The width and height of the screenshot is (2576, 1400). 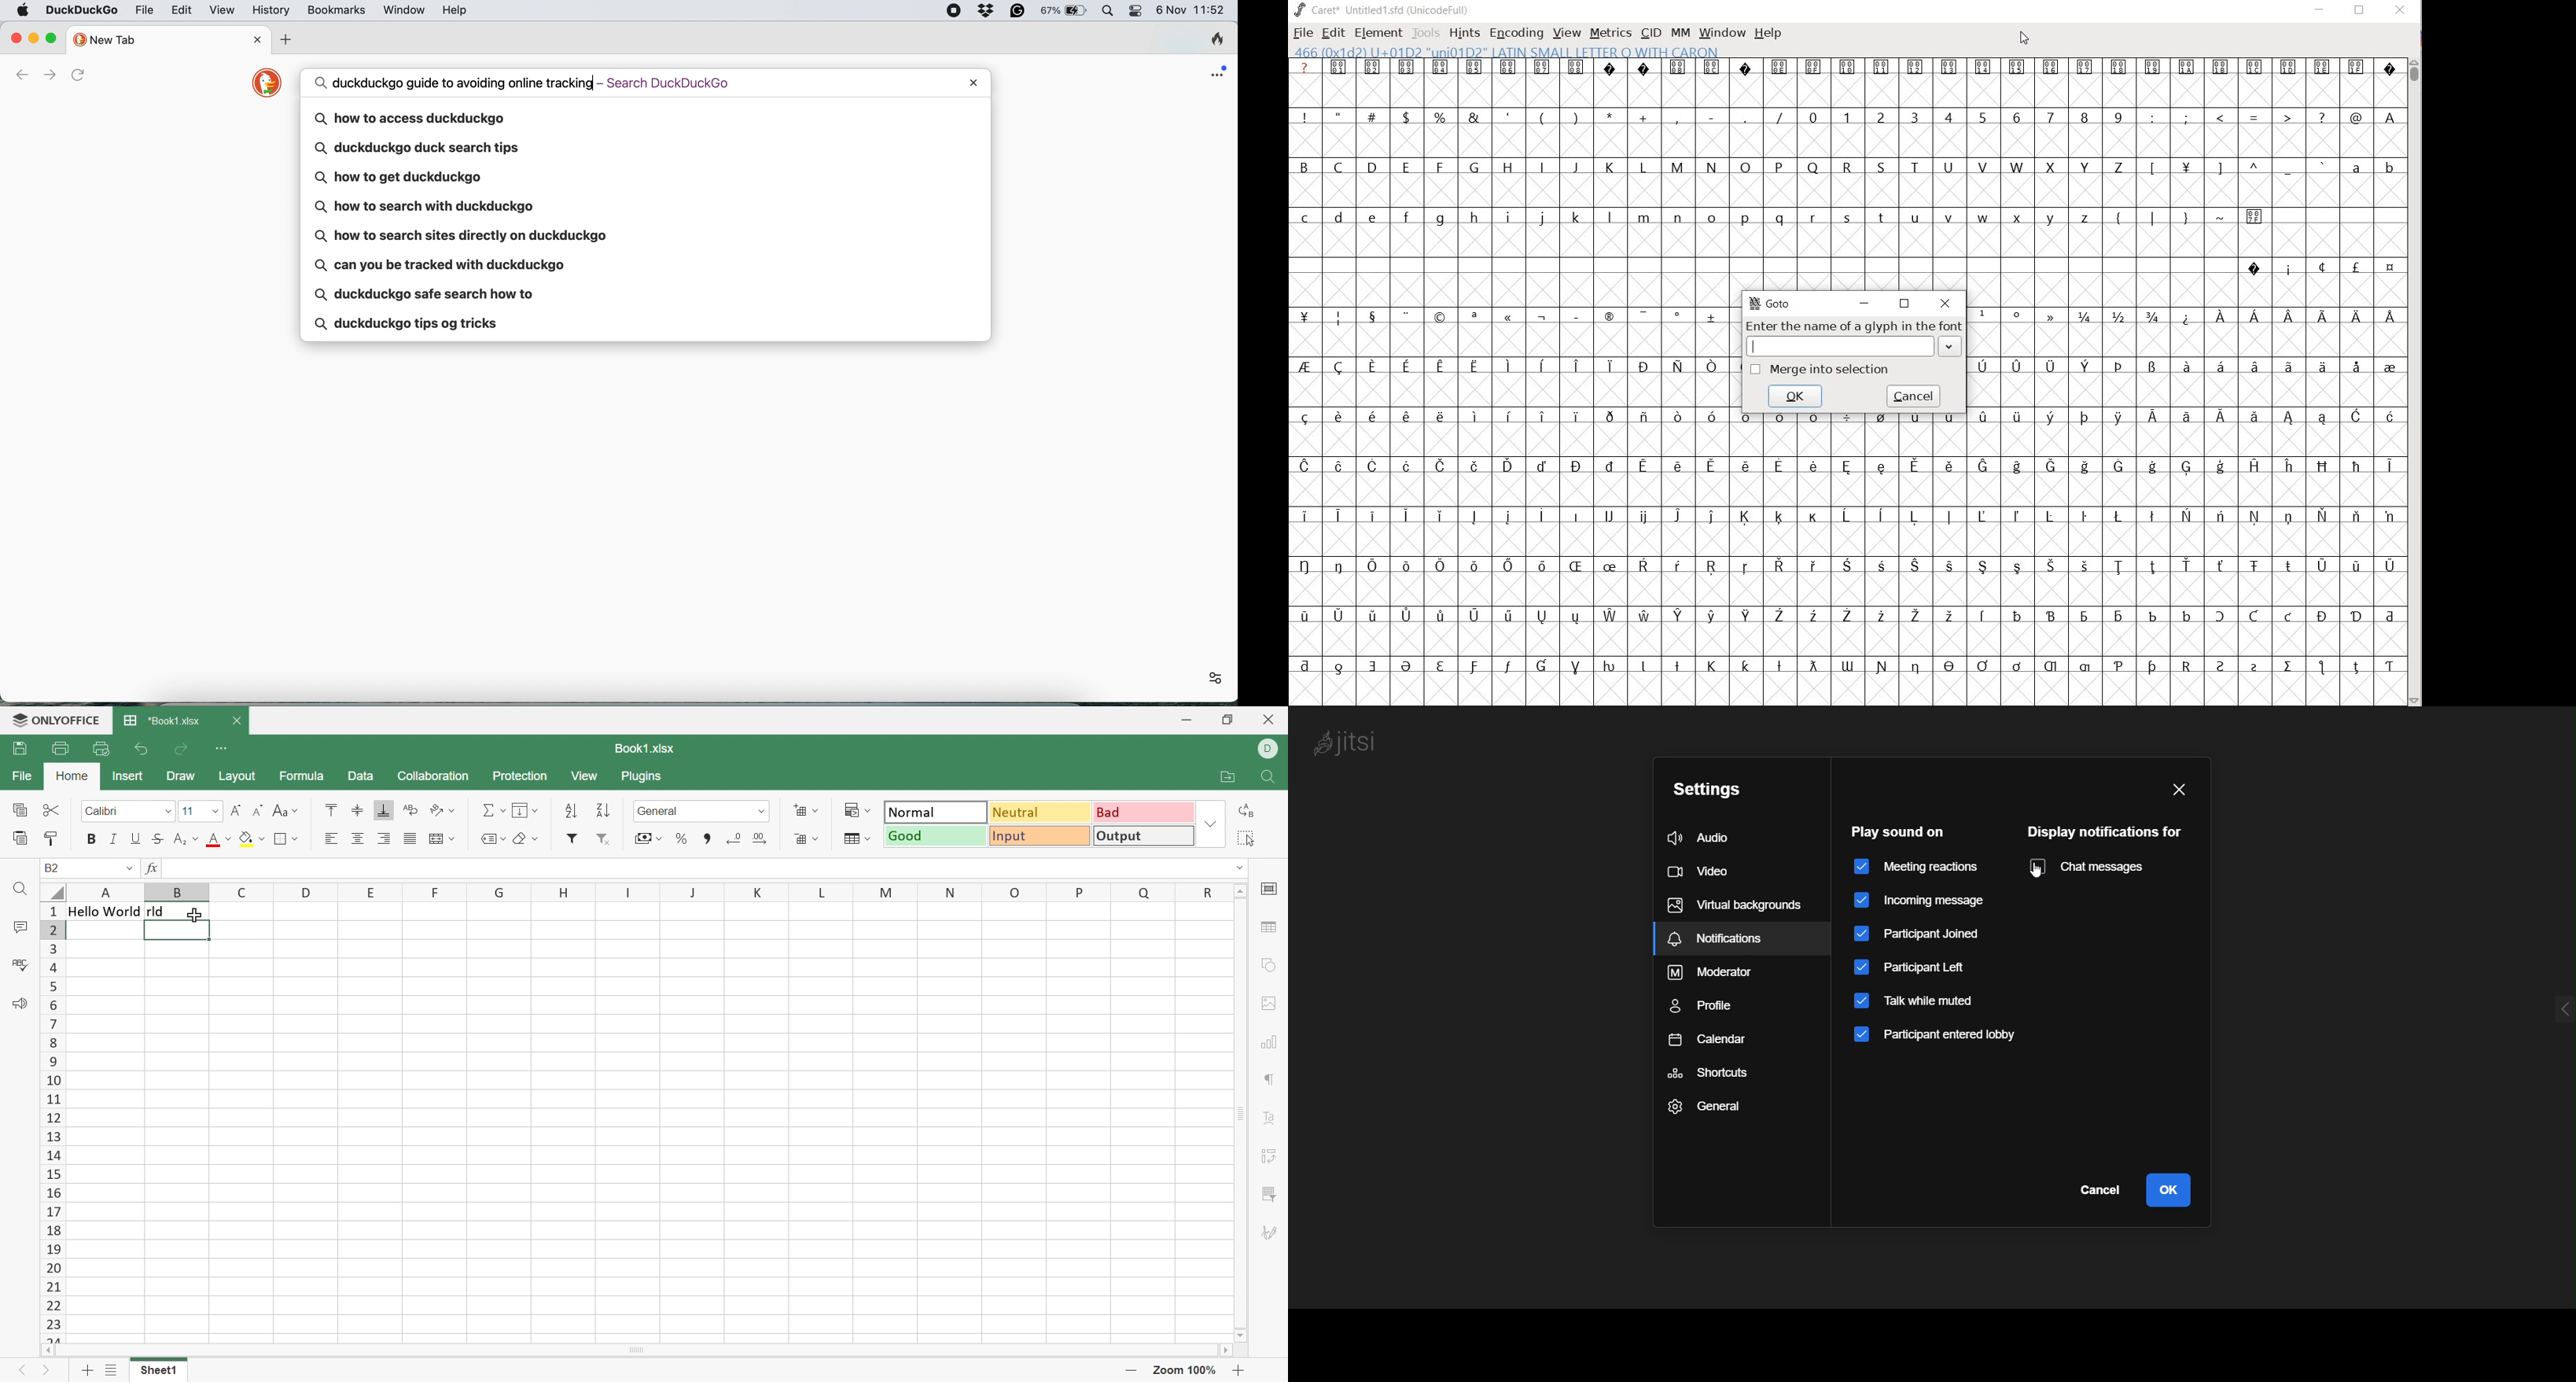 What do you see at coordinates (1271, 1233) in the screenshot?
I see `Signature settings` at bounding box center [1271, 1233].